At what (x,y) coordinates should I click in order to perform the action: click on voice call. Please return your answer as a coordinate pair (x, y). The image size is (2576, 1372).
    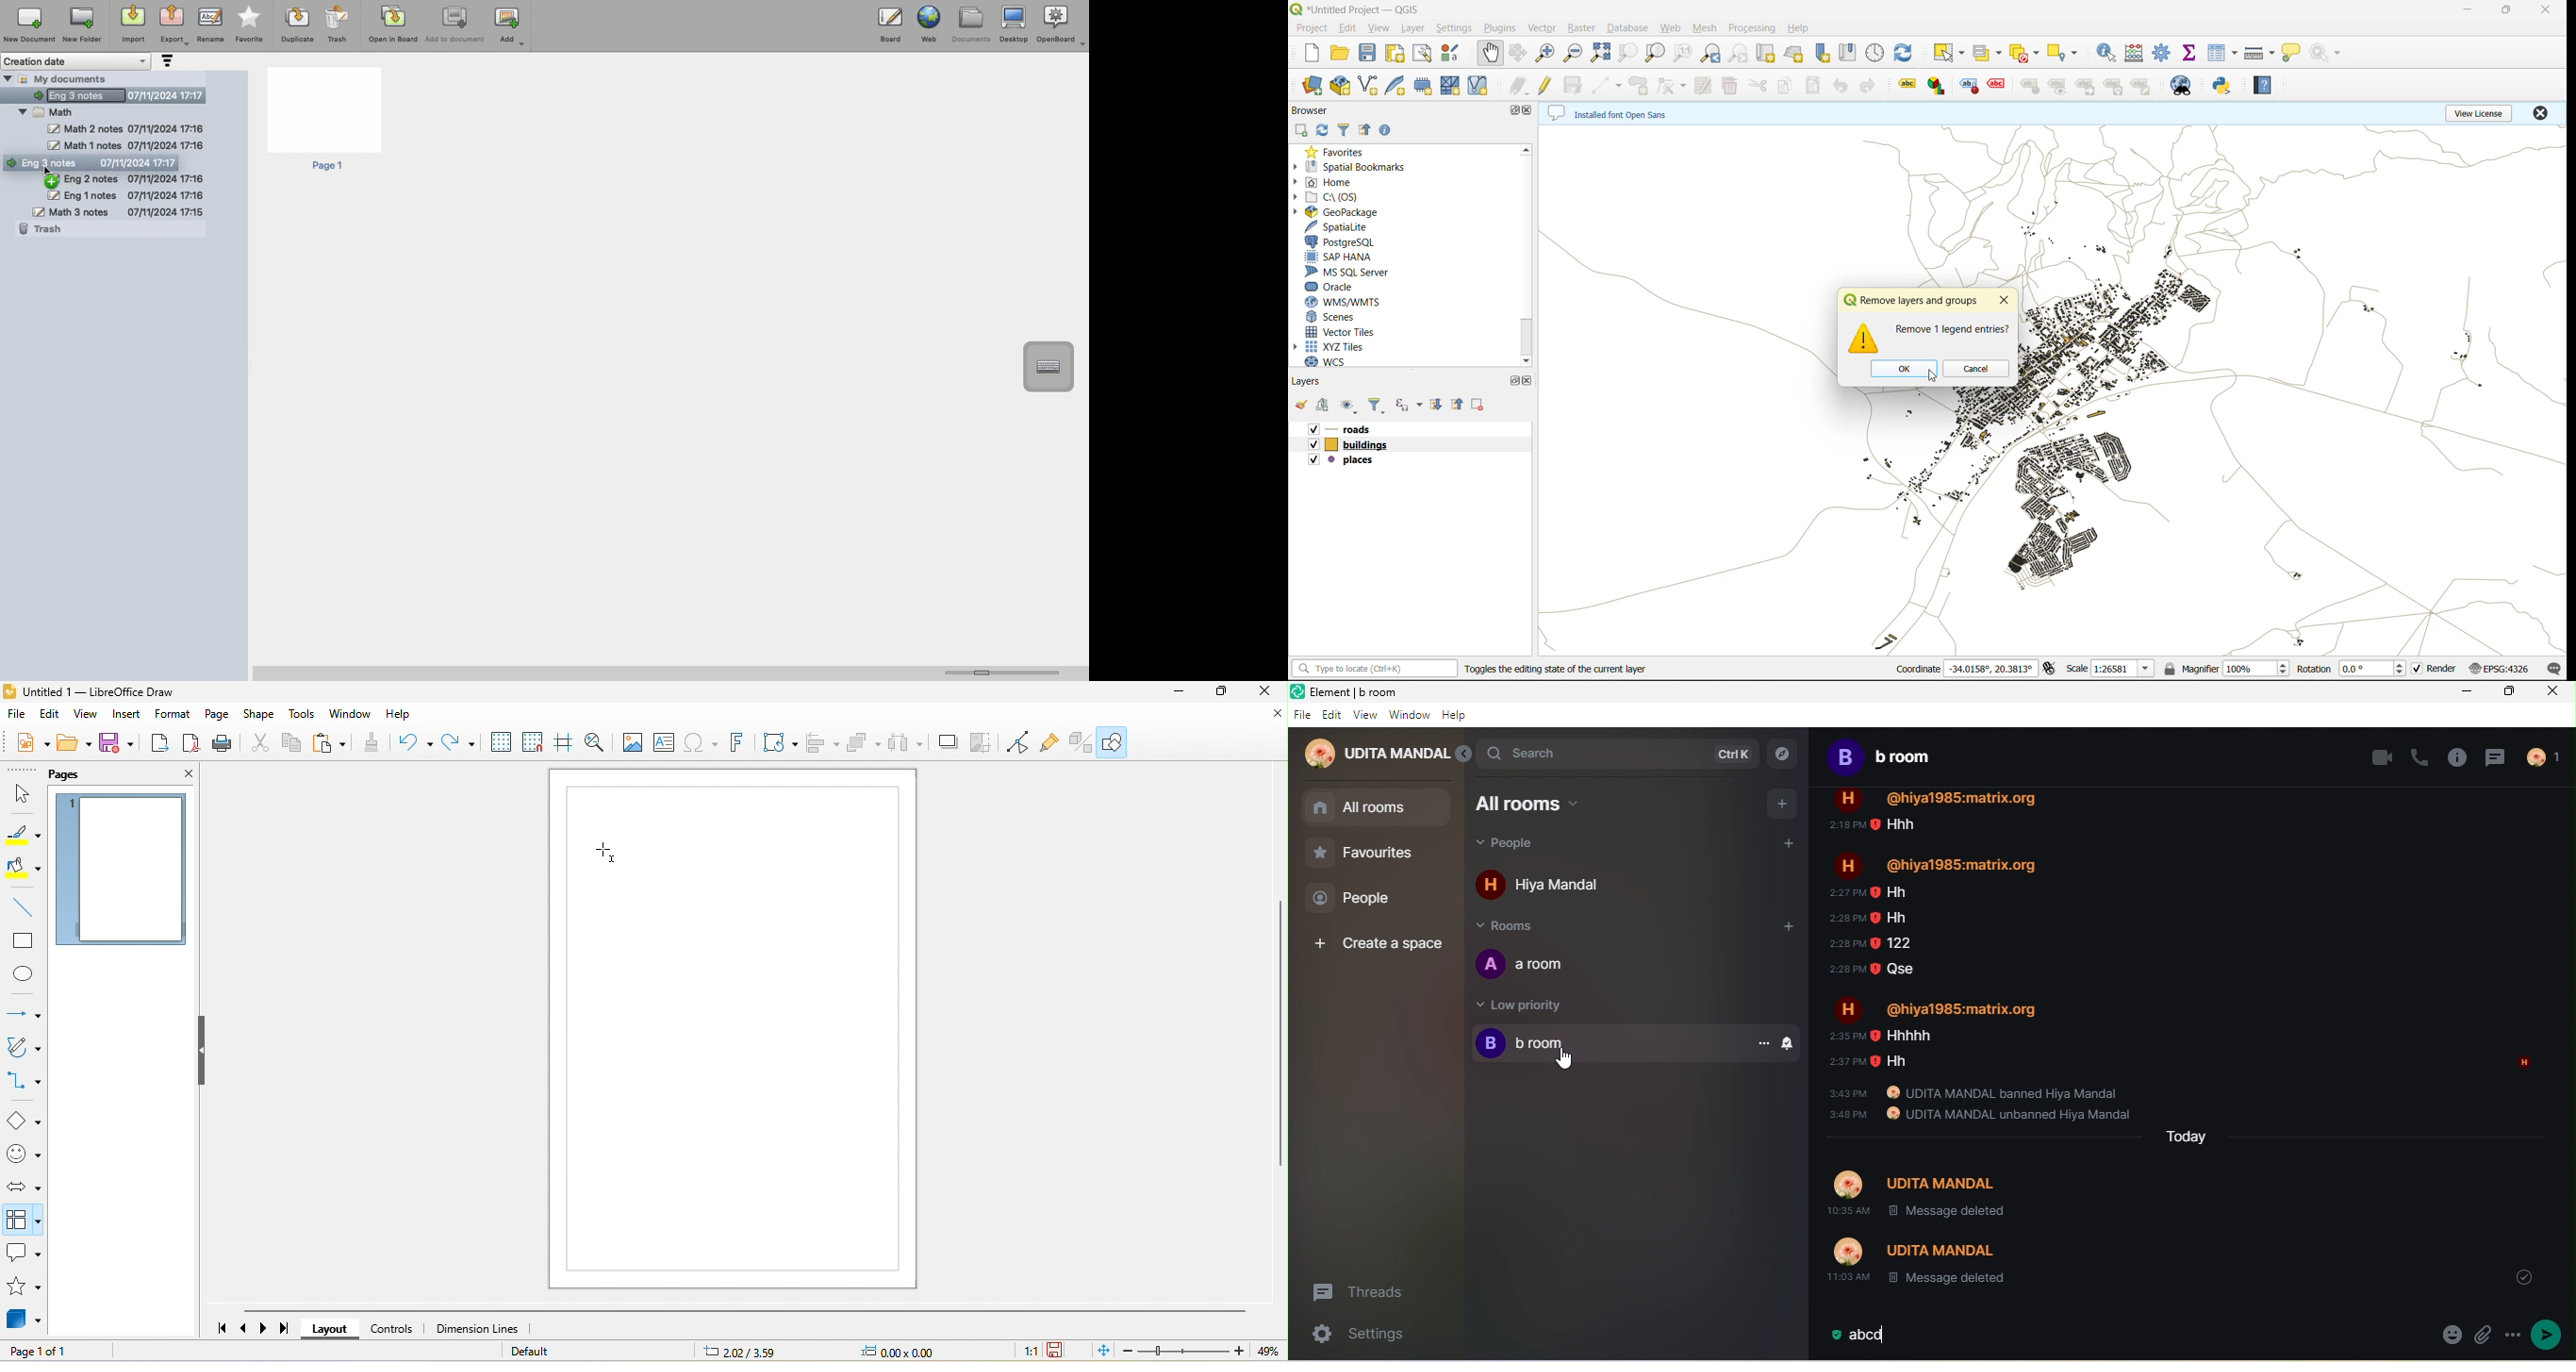
    Looking at the image, I should click on (2420, 756).